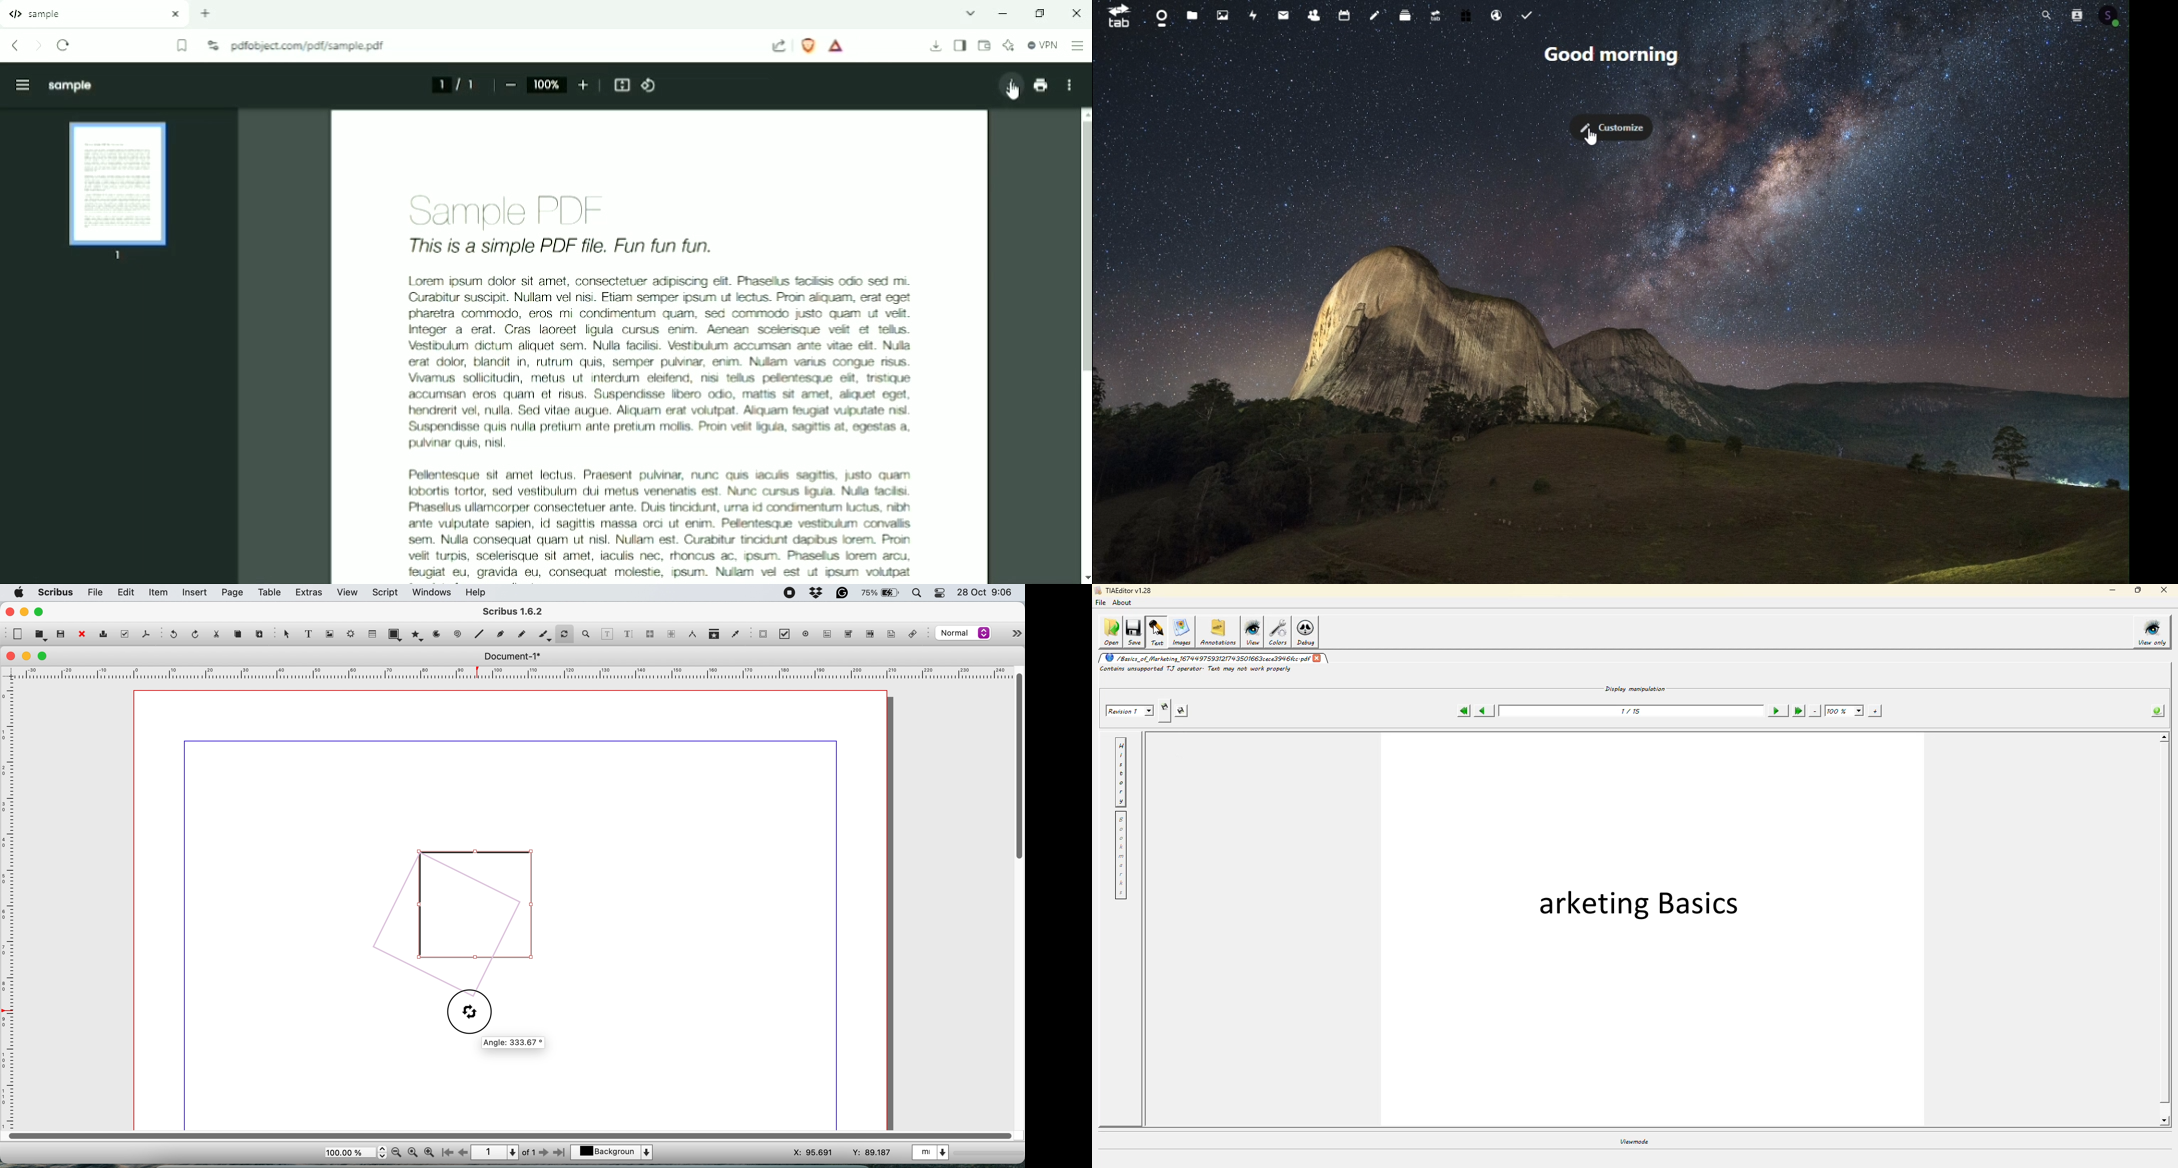  Describe the element at coordinates (1476, 368) in the screenshot. I see `background` at that location.